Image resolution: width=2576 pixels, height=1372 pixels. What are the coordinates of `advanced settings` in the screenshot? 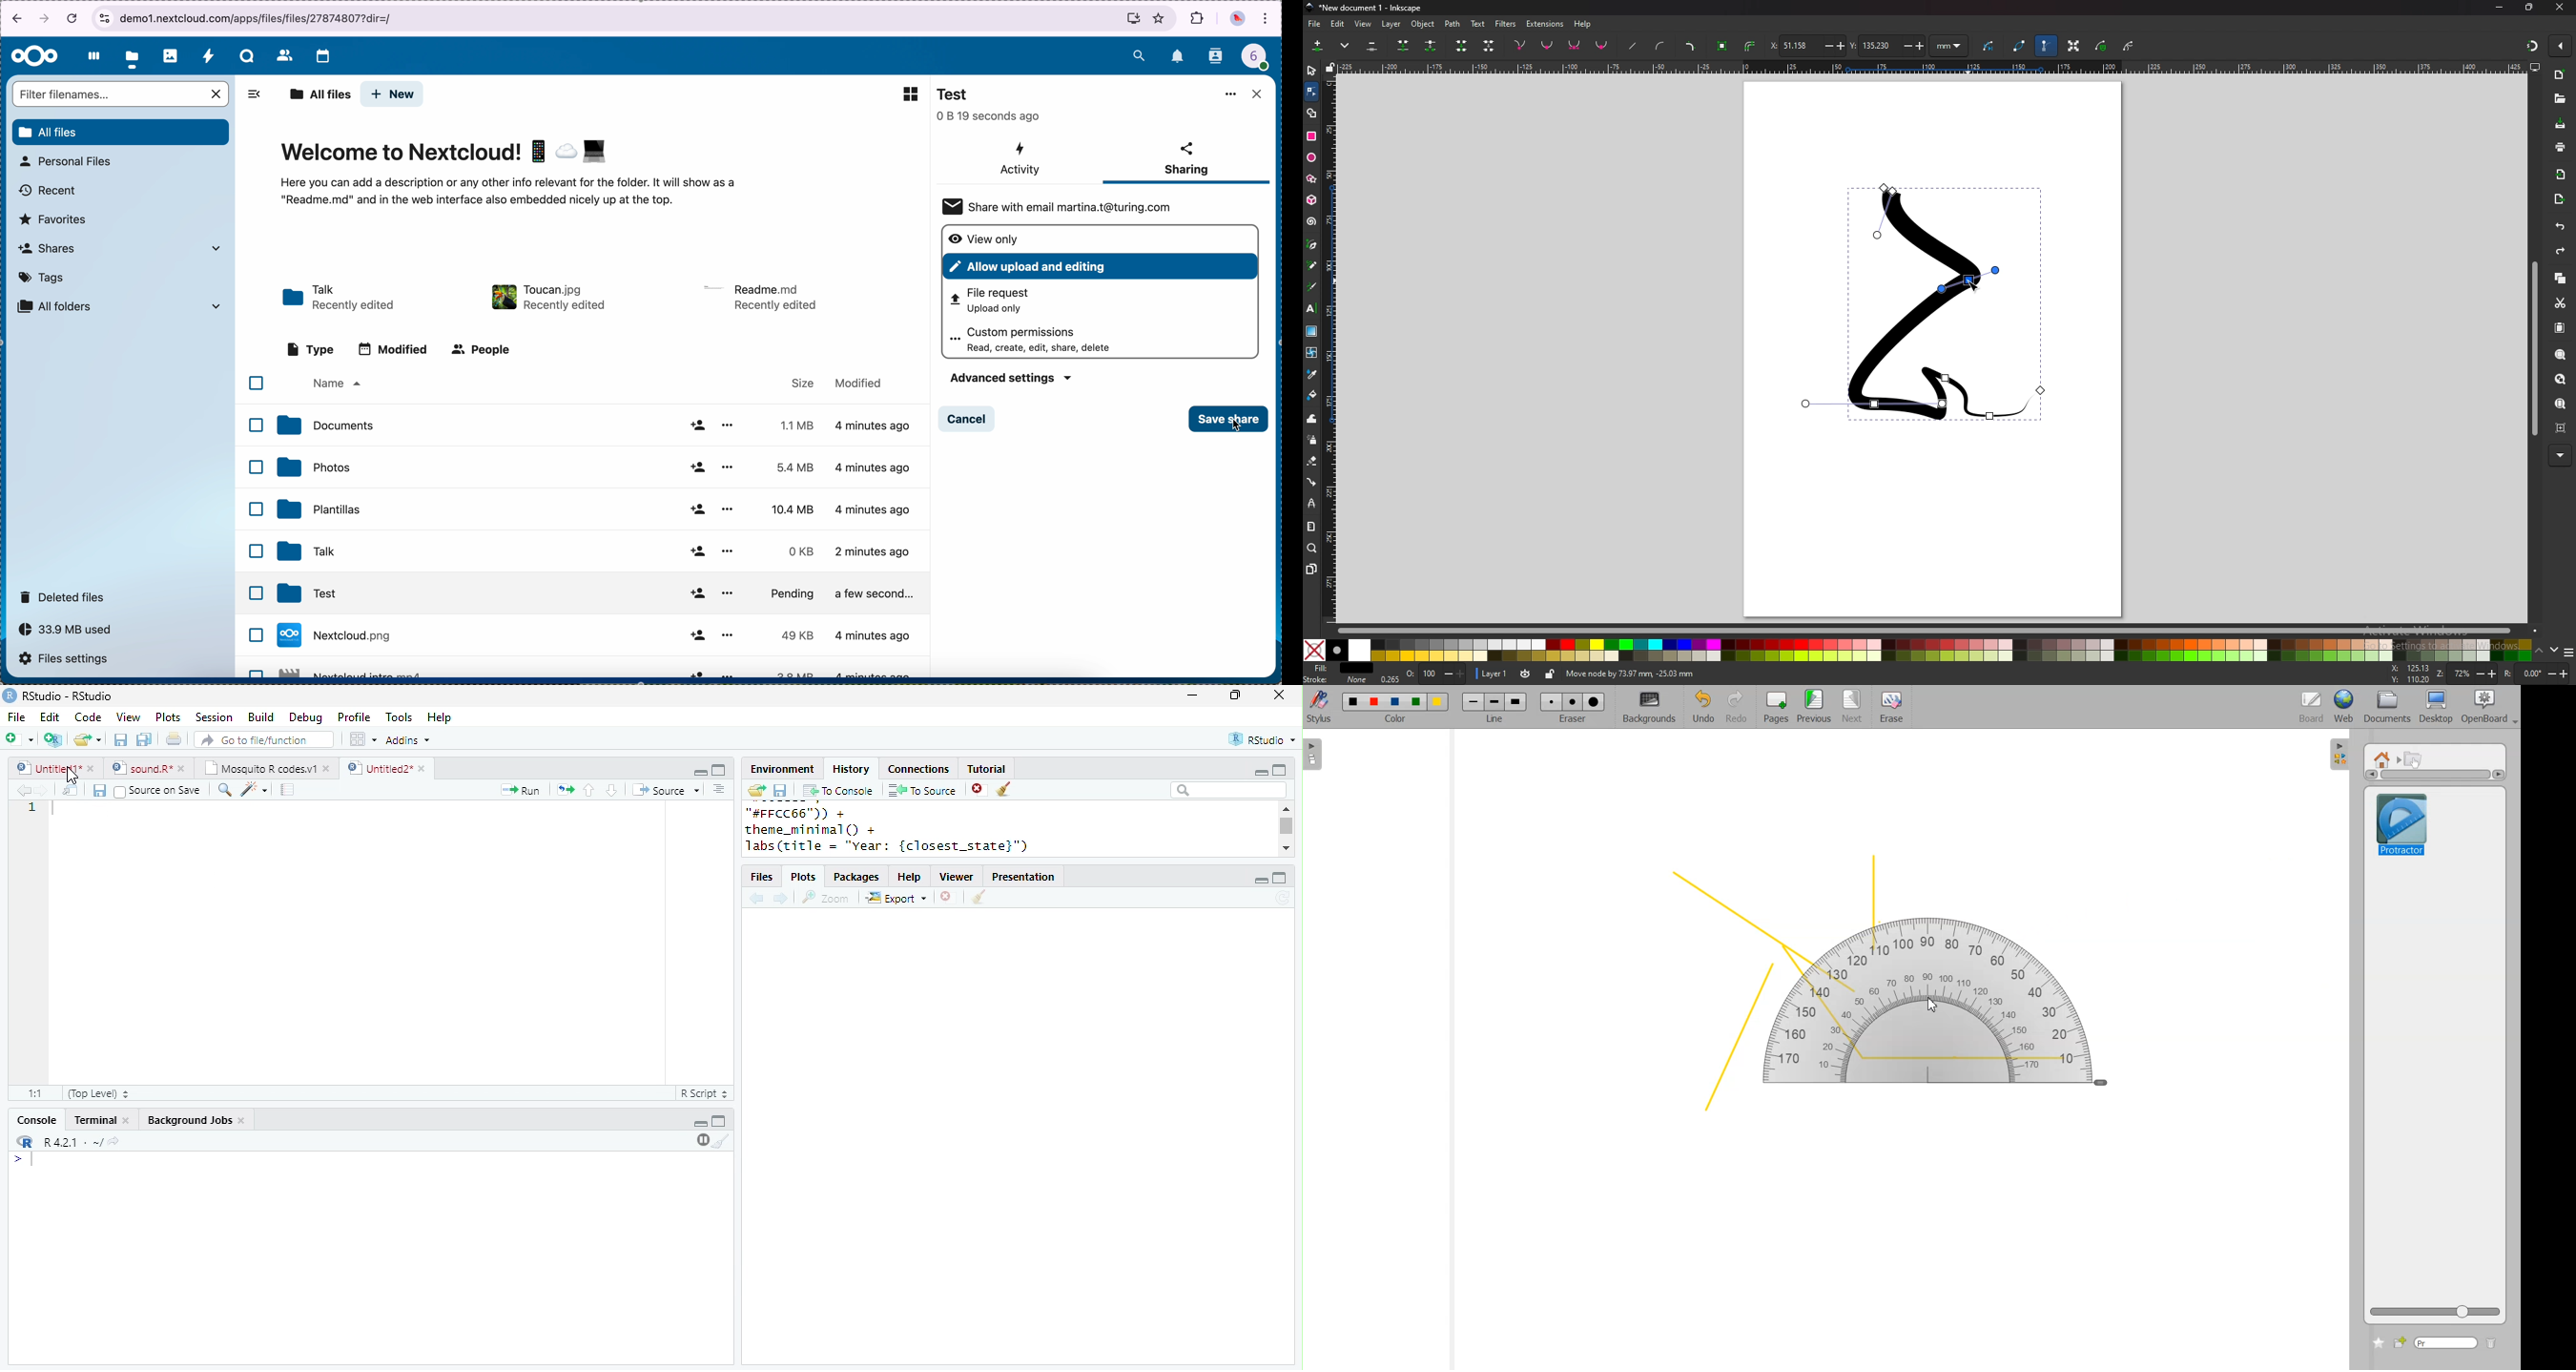 It's located at (1008, 377).